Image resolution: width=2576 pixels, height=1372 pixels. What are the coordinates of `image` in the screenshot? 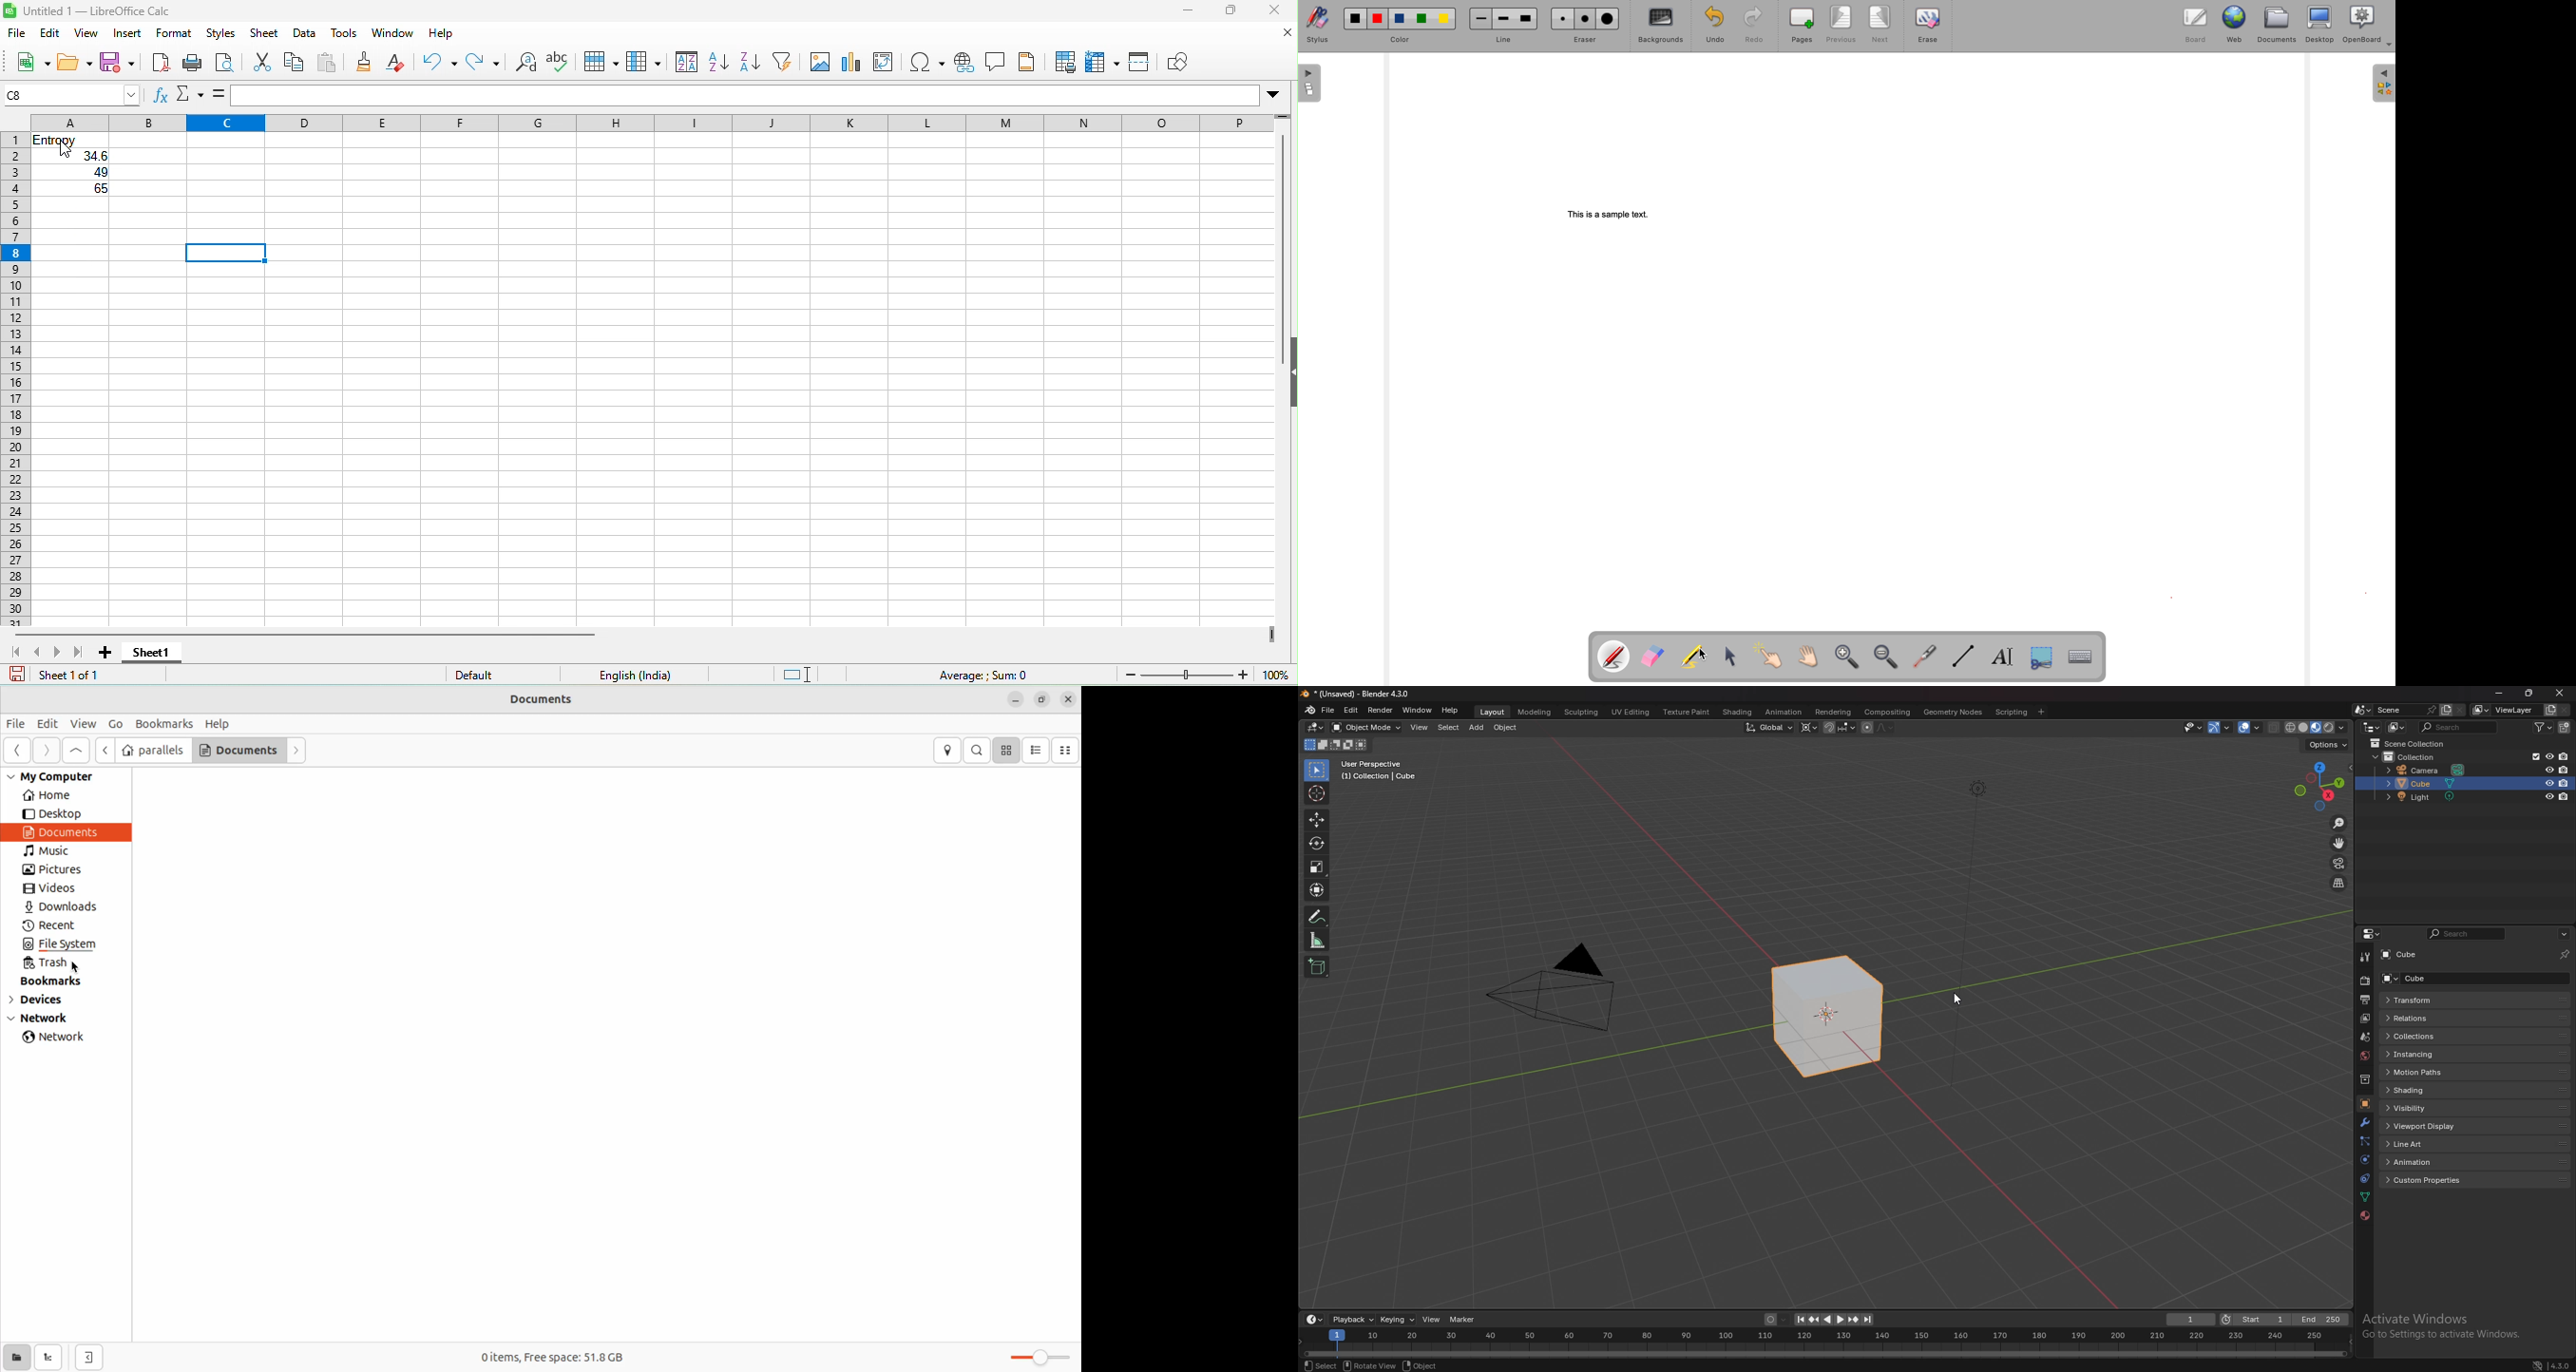 It's located at (824, 63).